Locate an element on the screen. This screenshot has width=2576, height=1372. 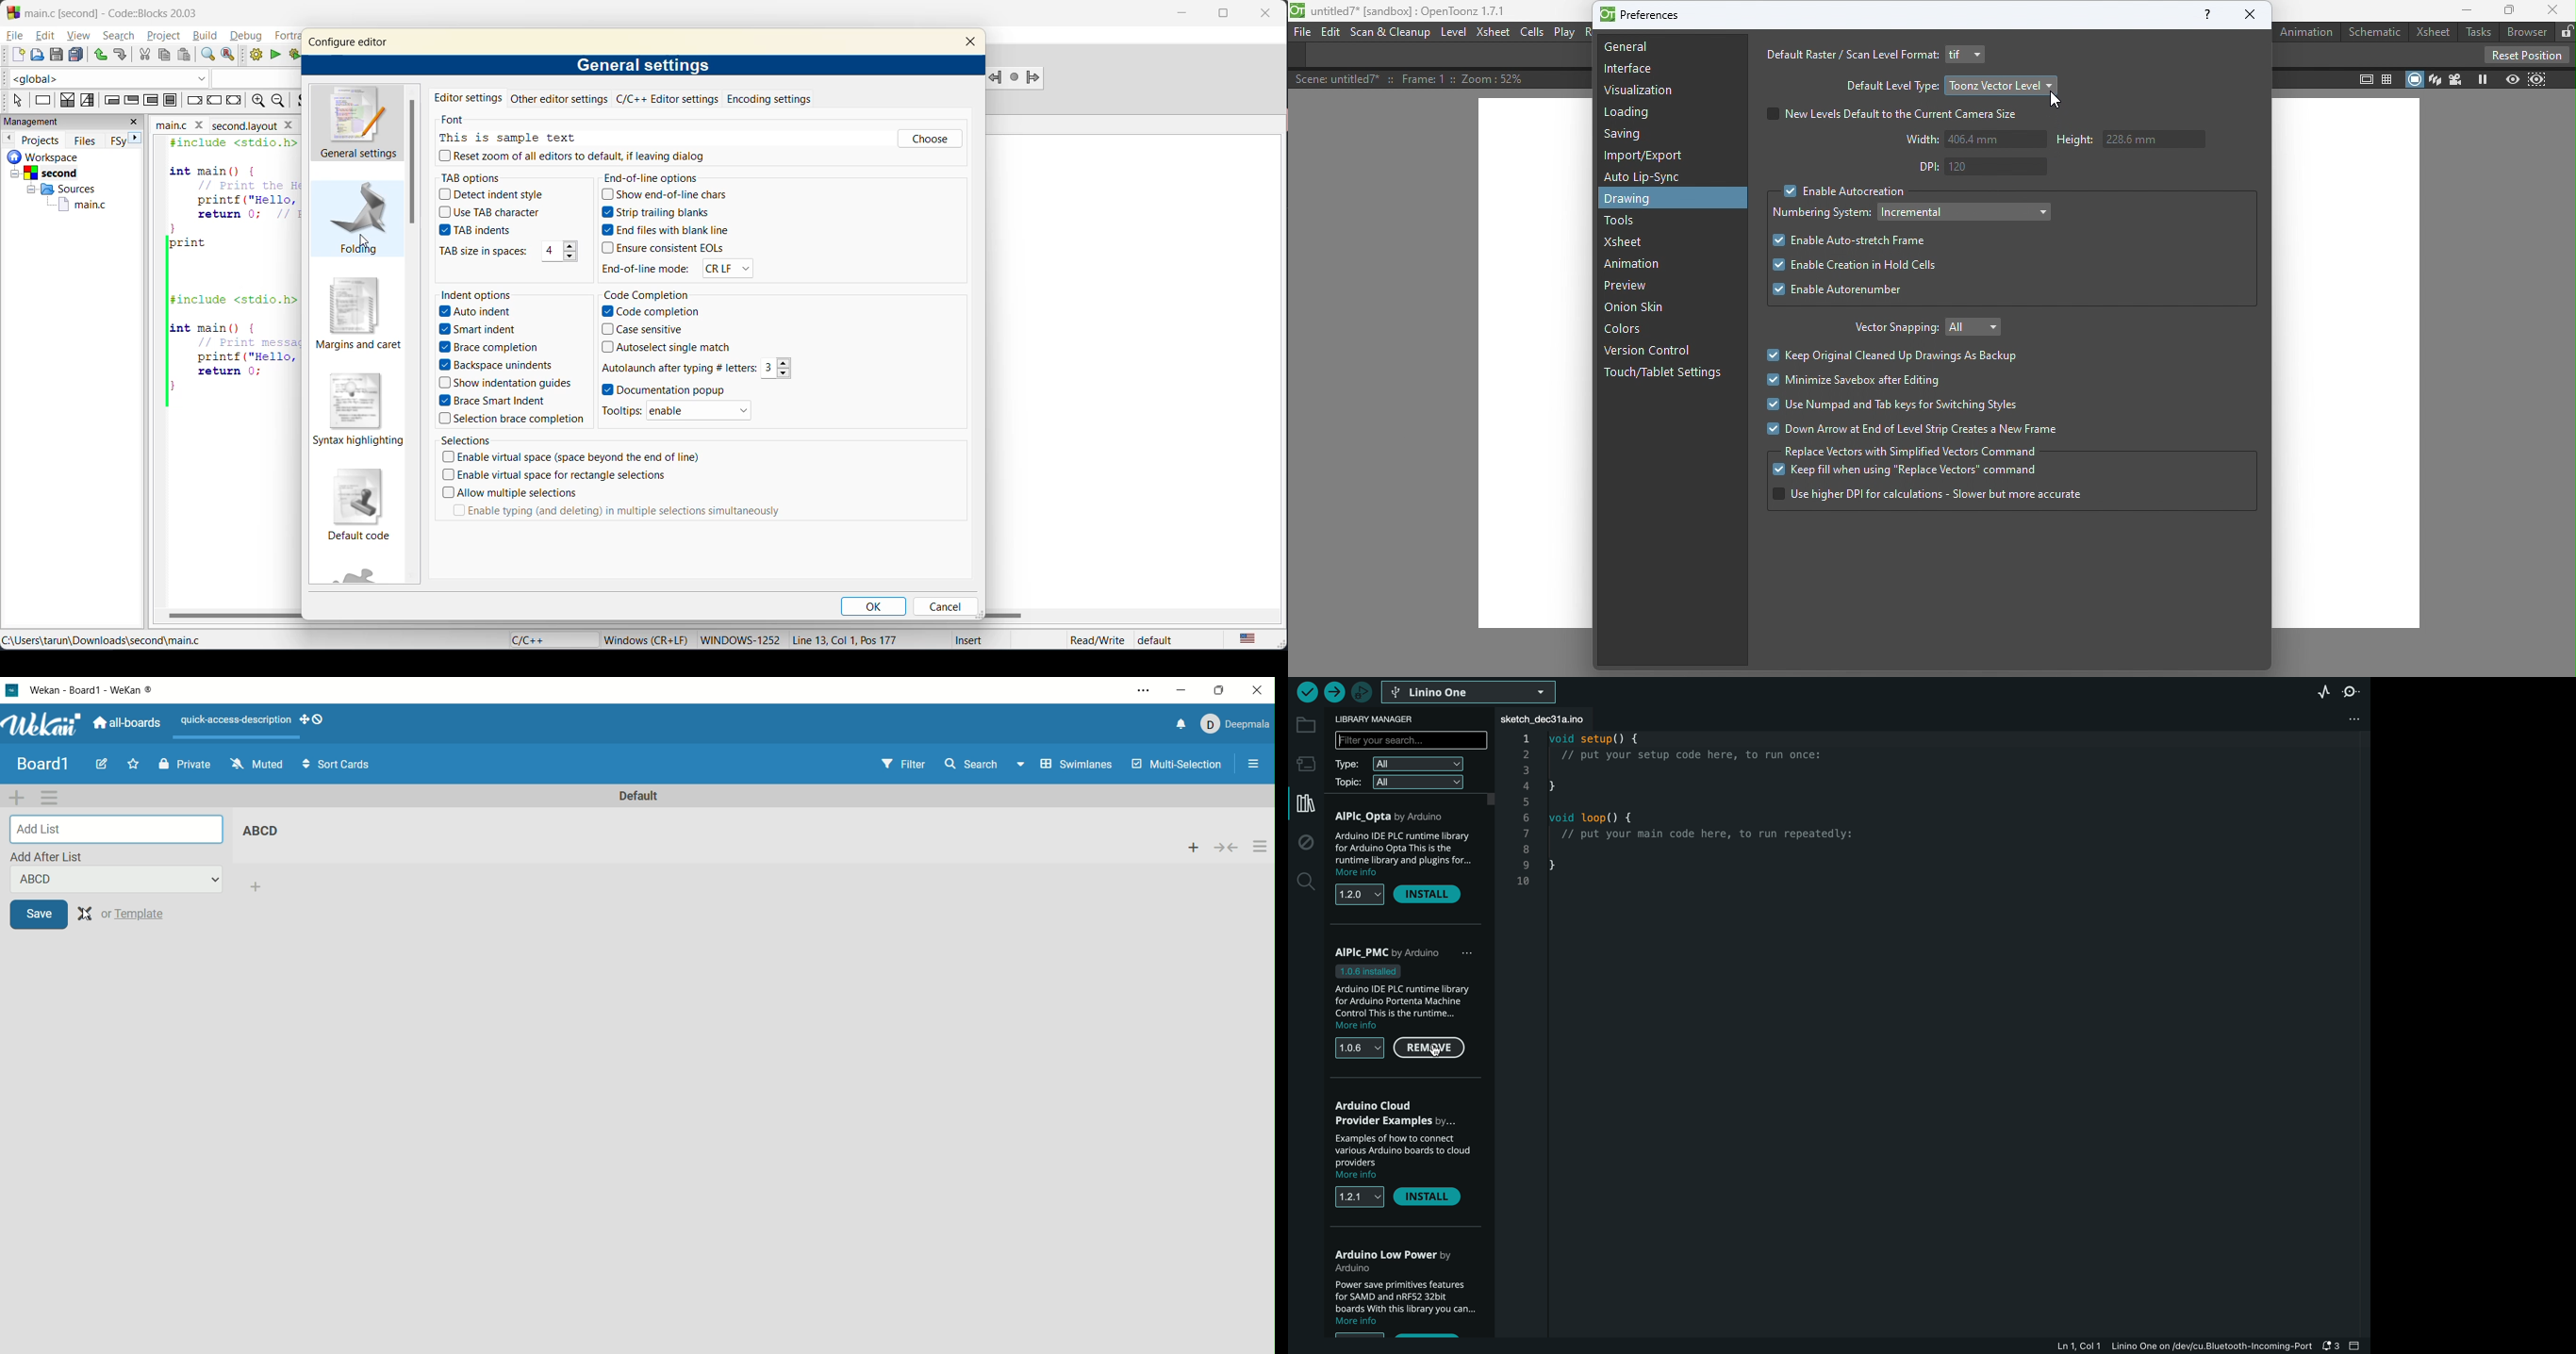
Brace completion is located at coordinates (495, 348).